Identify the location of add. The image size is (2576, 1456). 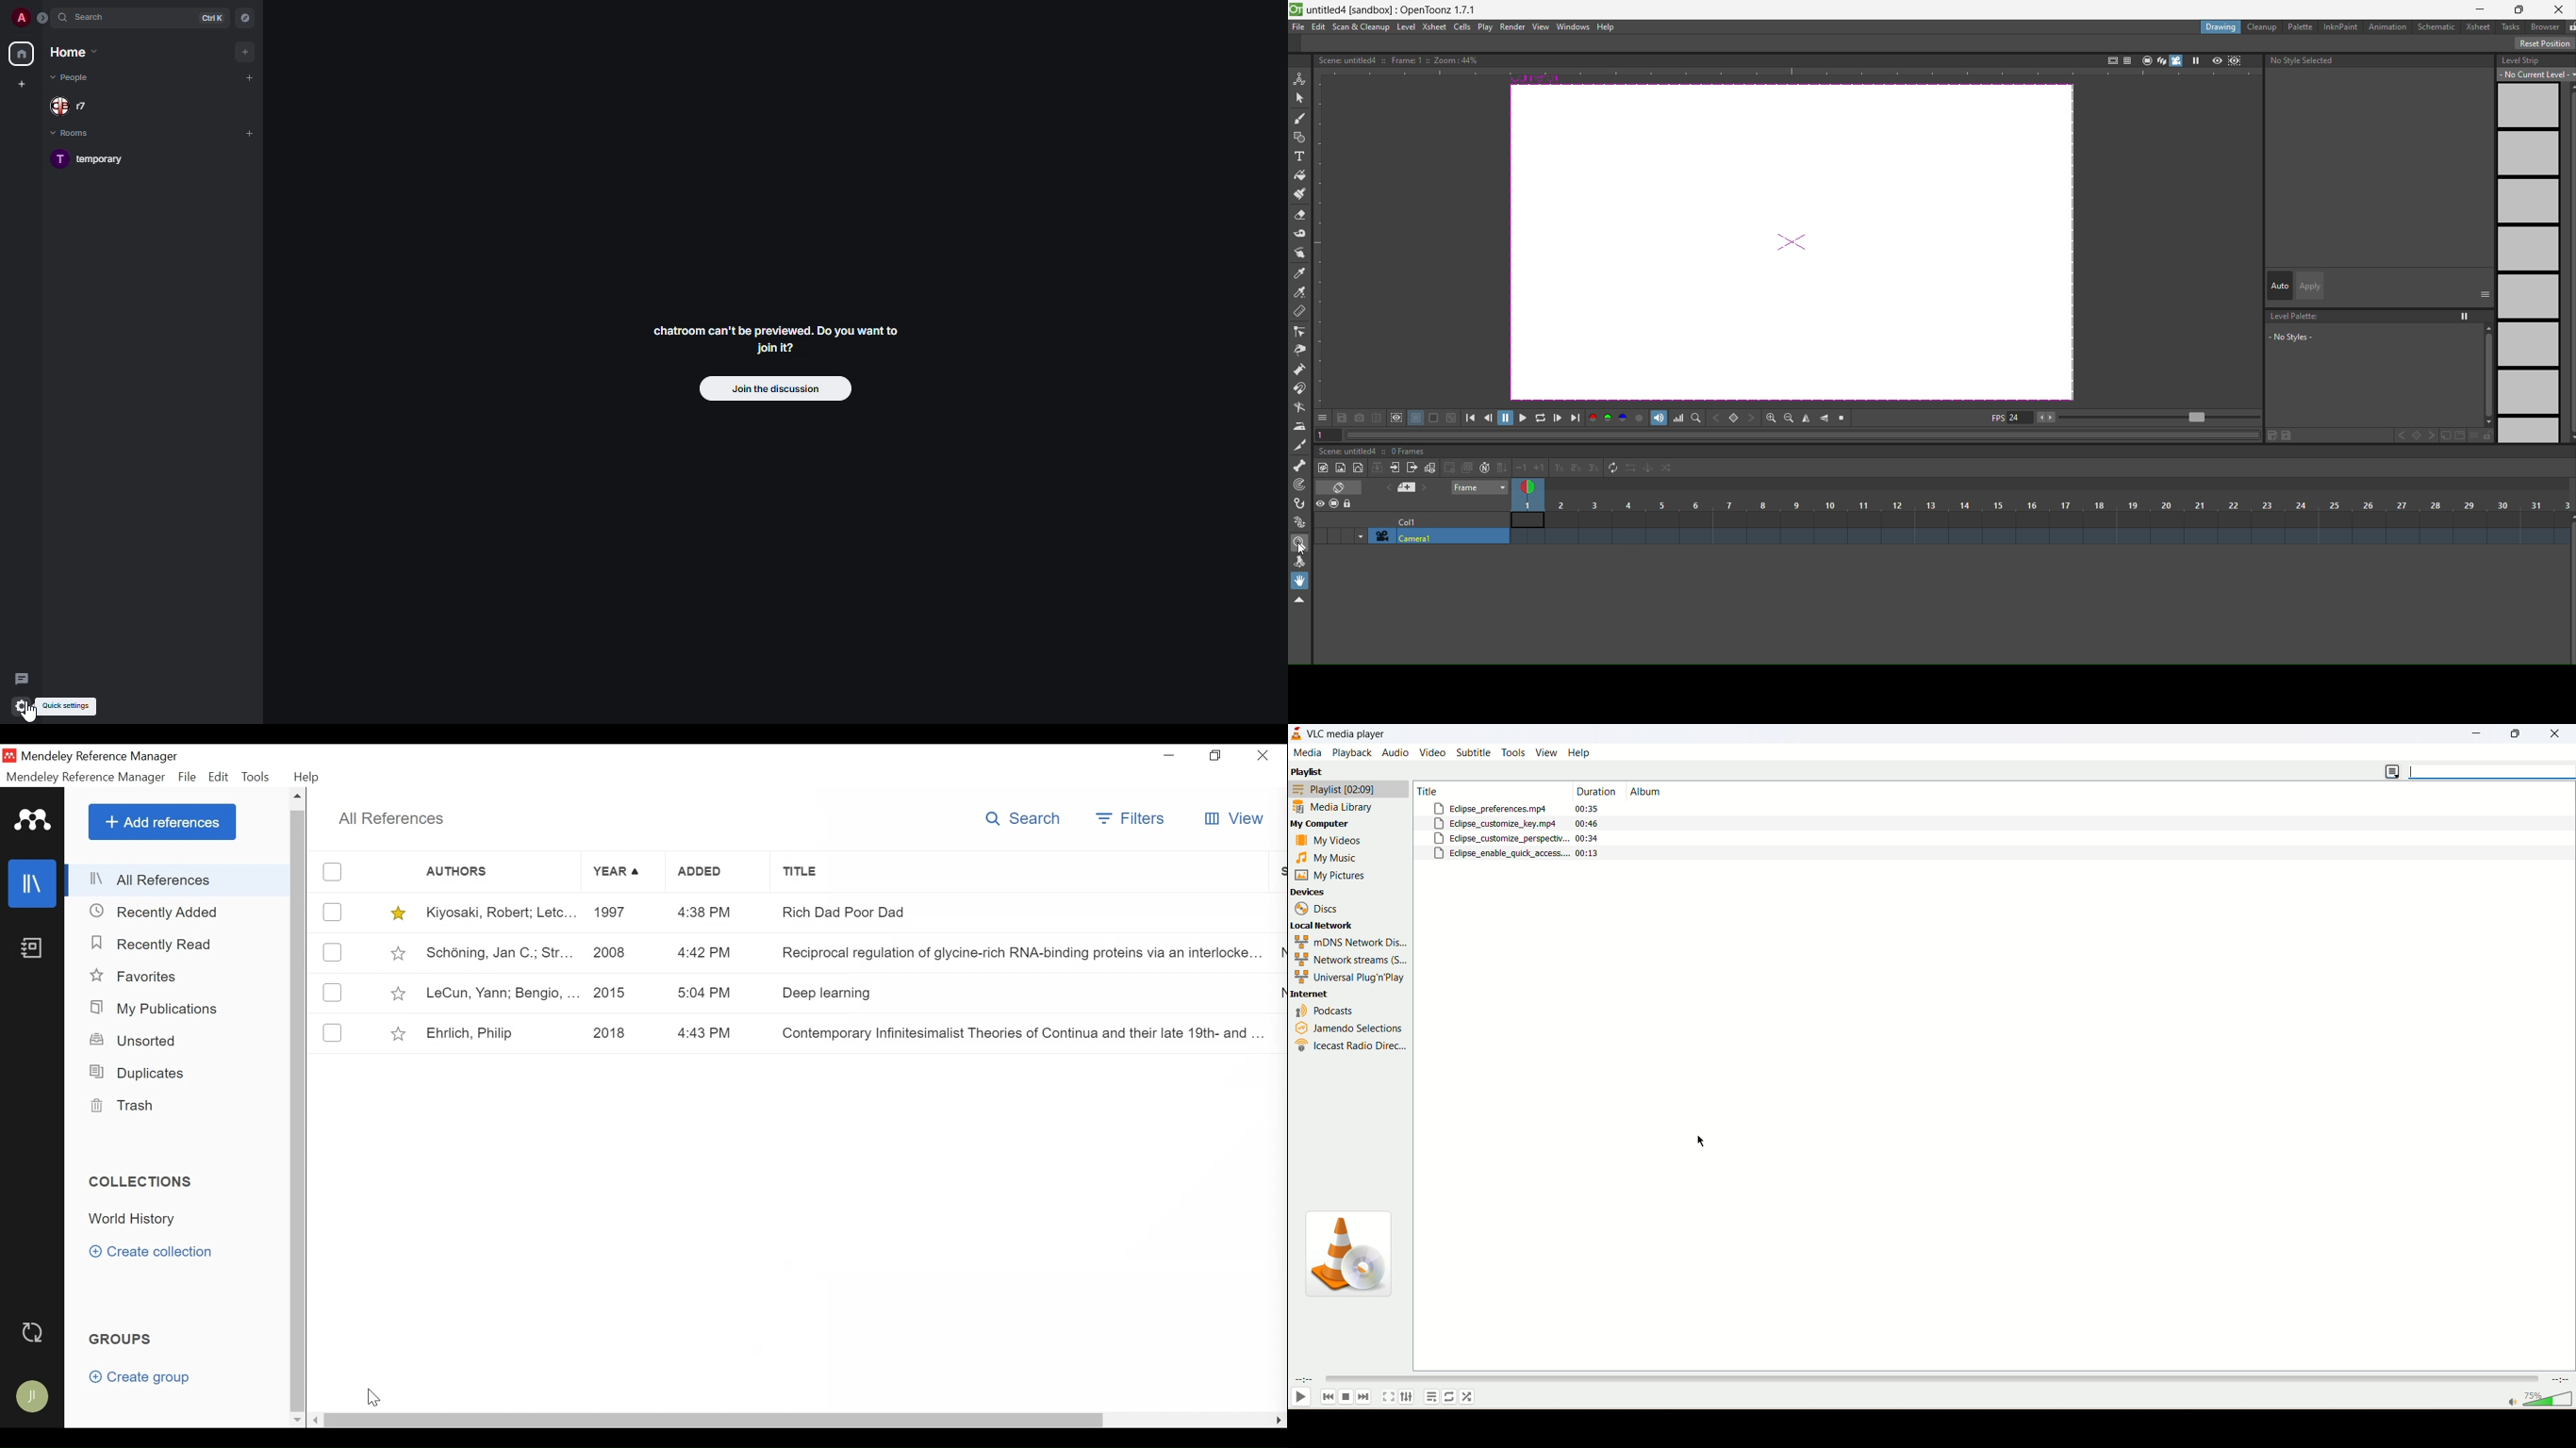
(250, 77).